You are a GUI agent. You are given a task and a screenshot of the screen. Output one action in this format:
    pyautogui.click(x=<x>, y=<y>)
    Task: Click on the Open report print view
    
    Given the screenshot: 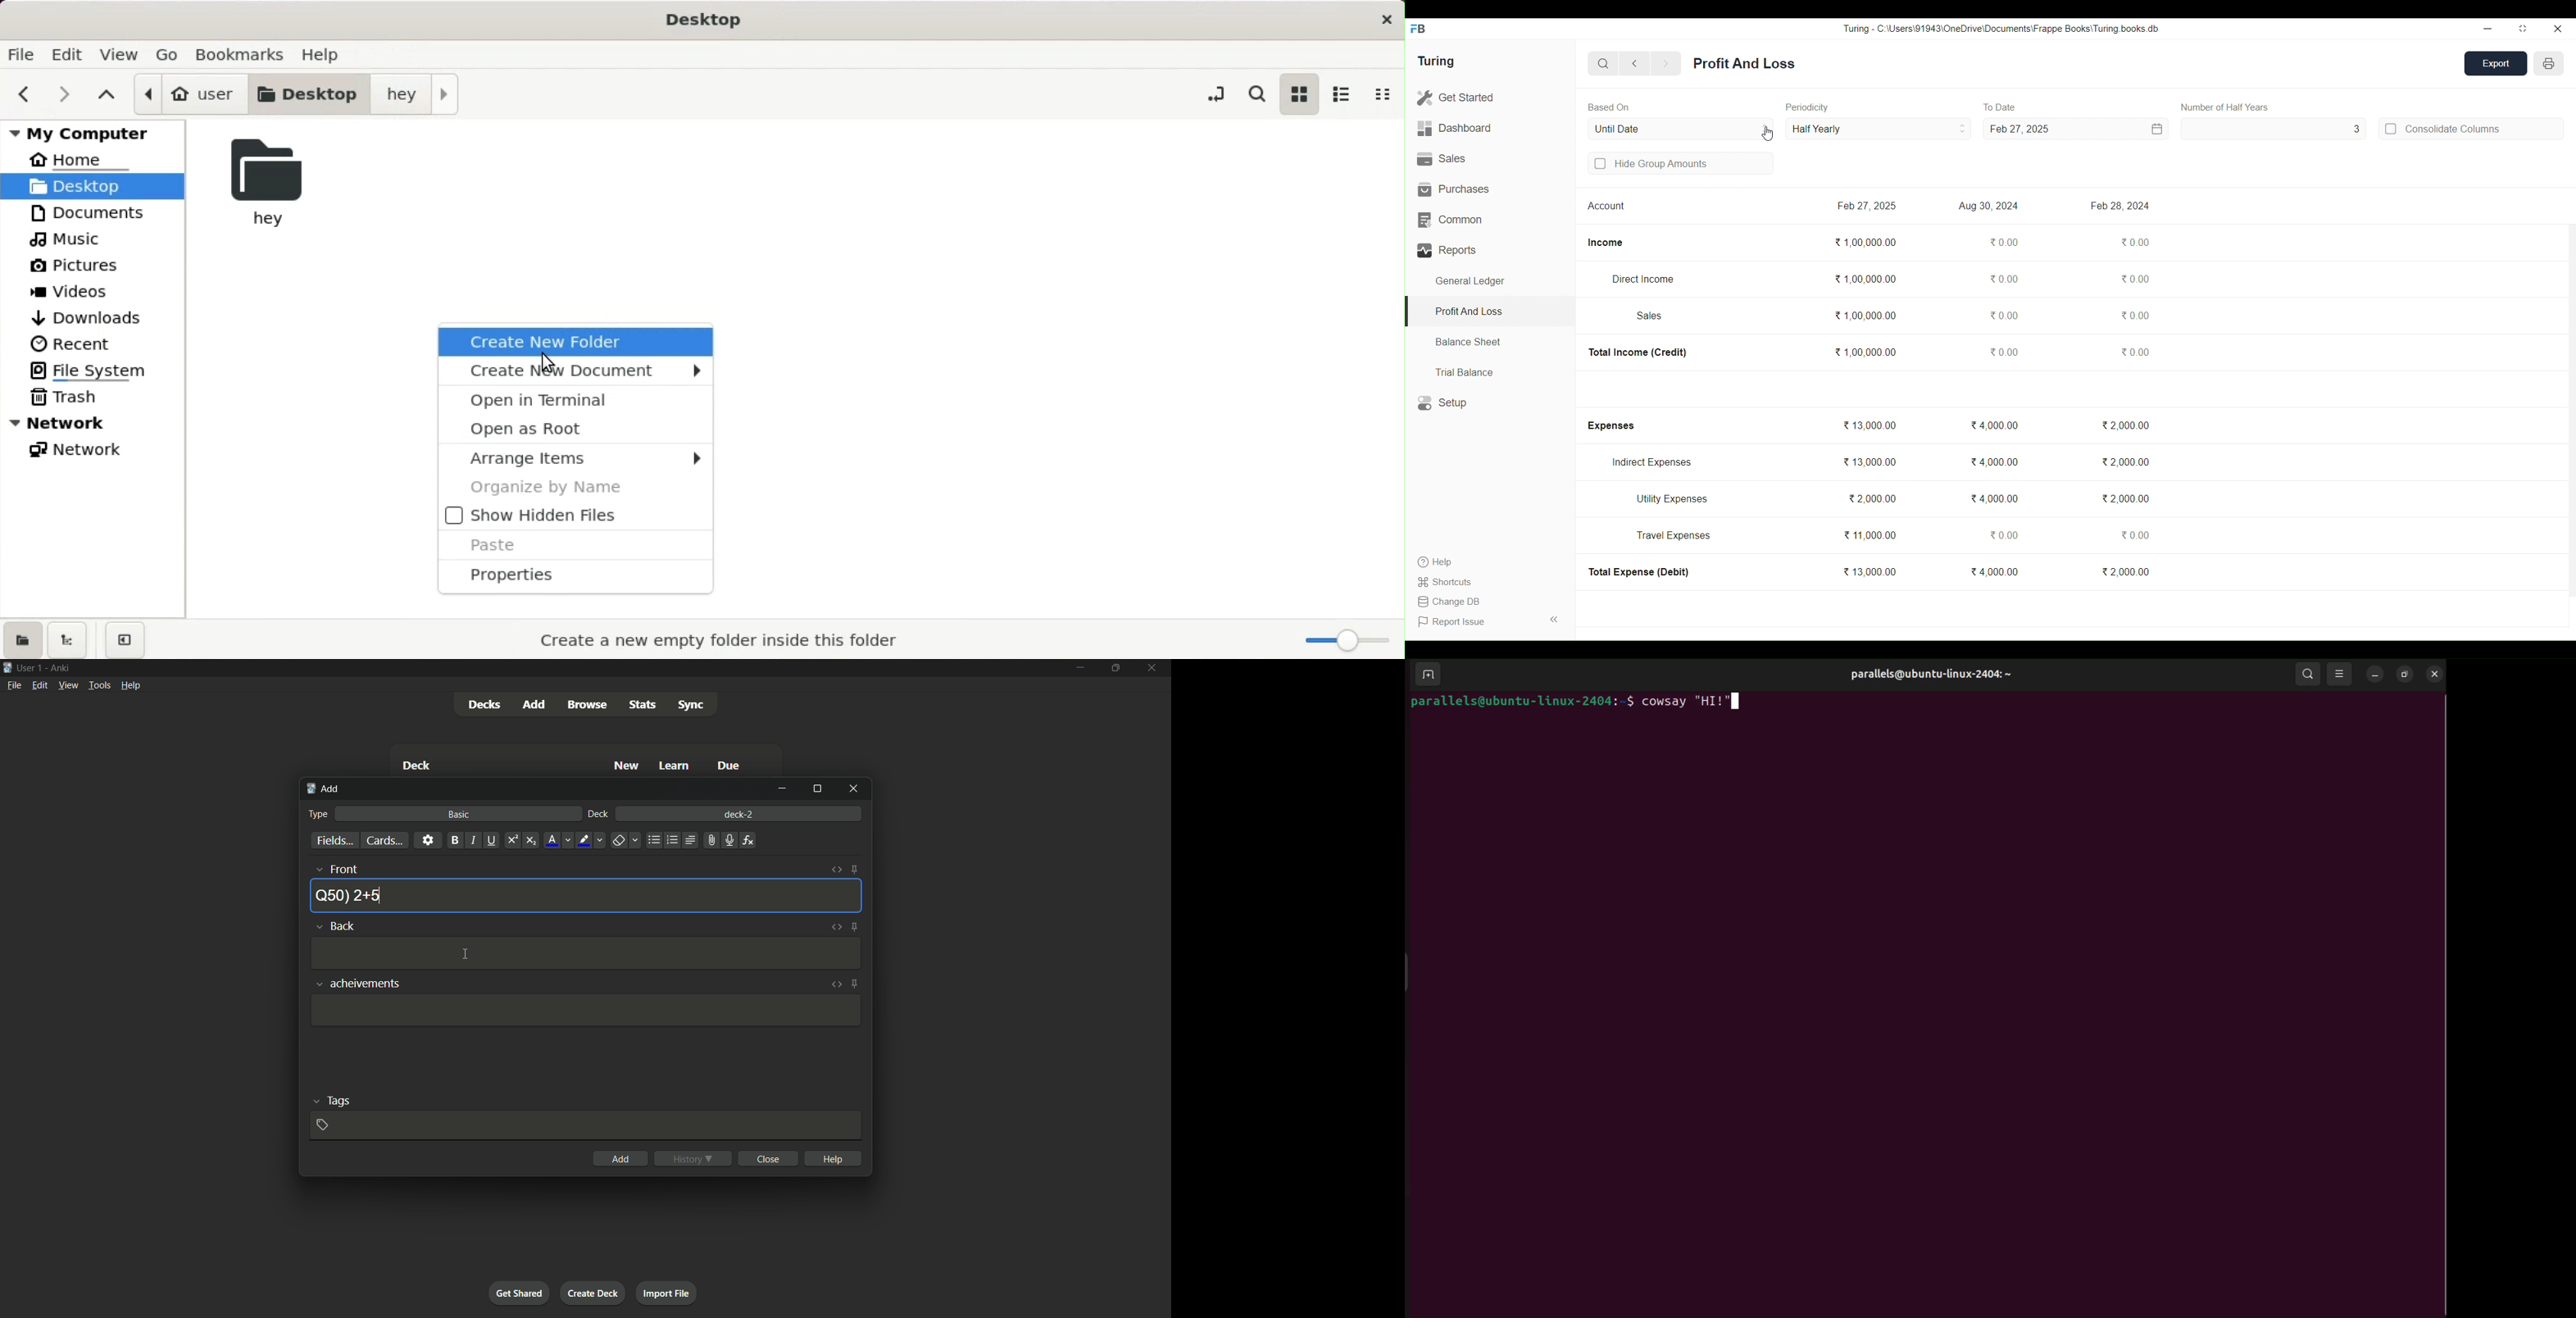 What is the action you would take?
    pyautogui.click(x=2549, y=63)
    